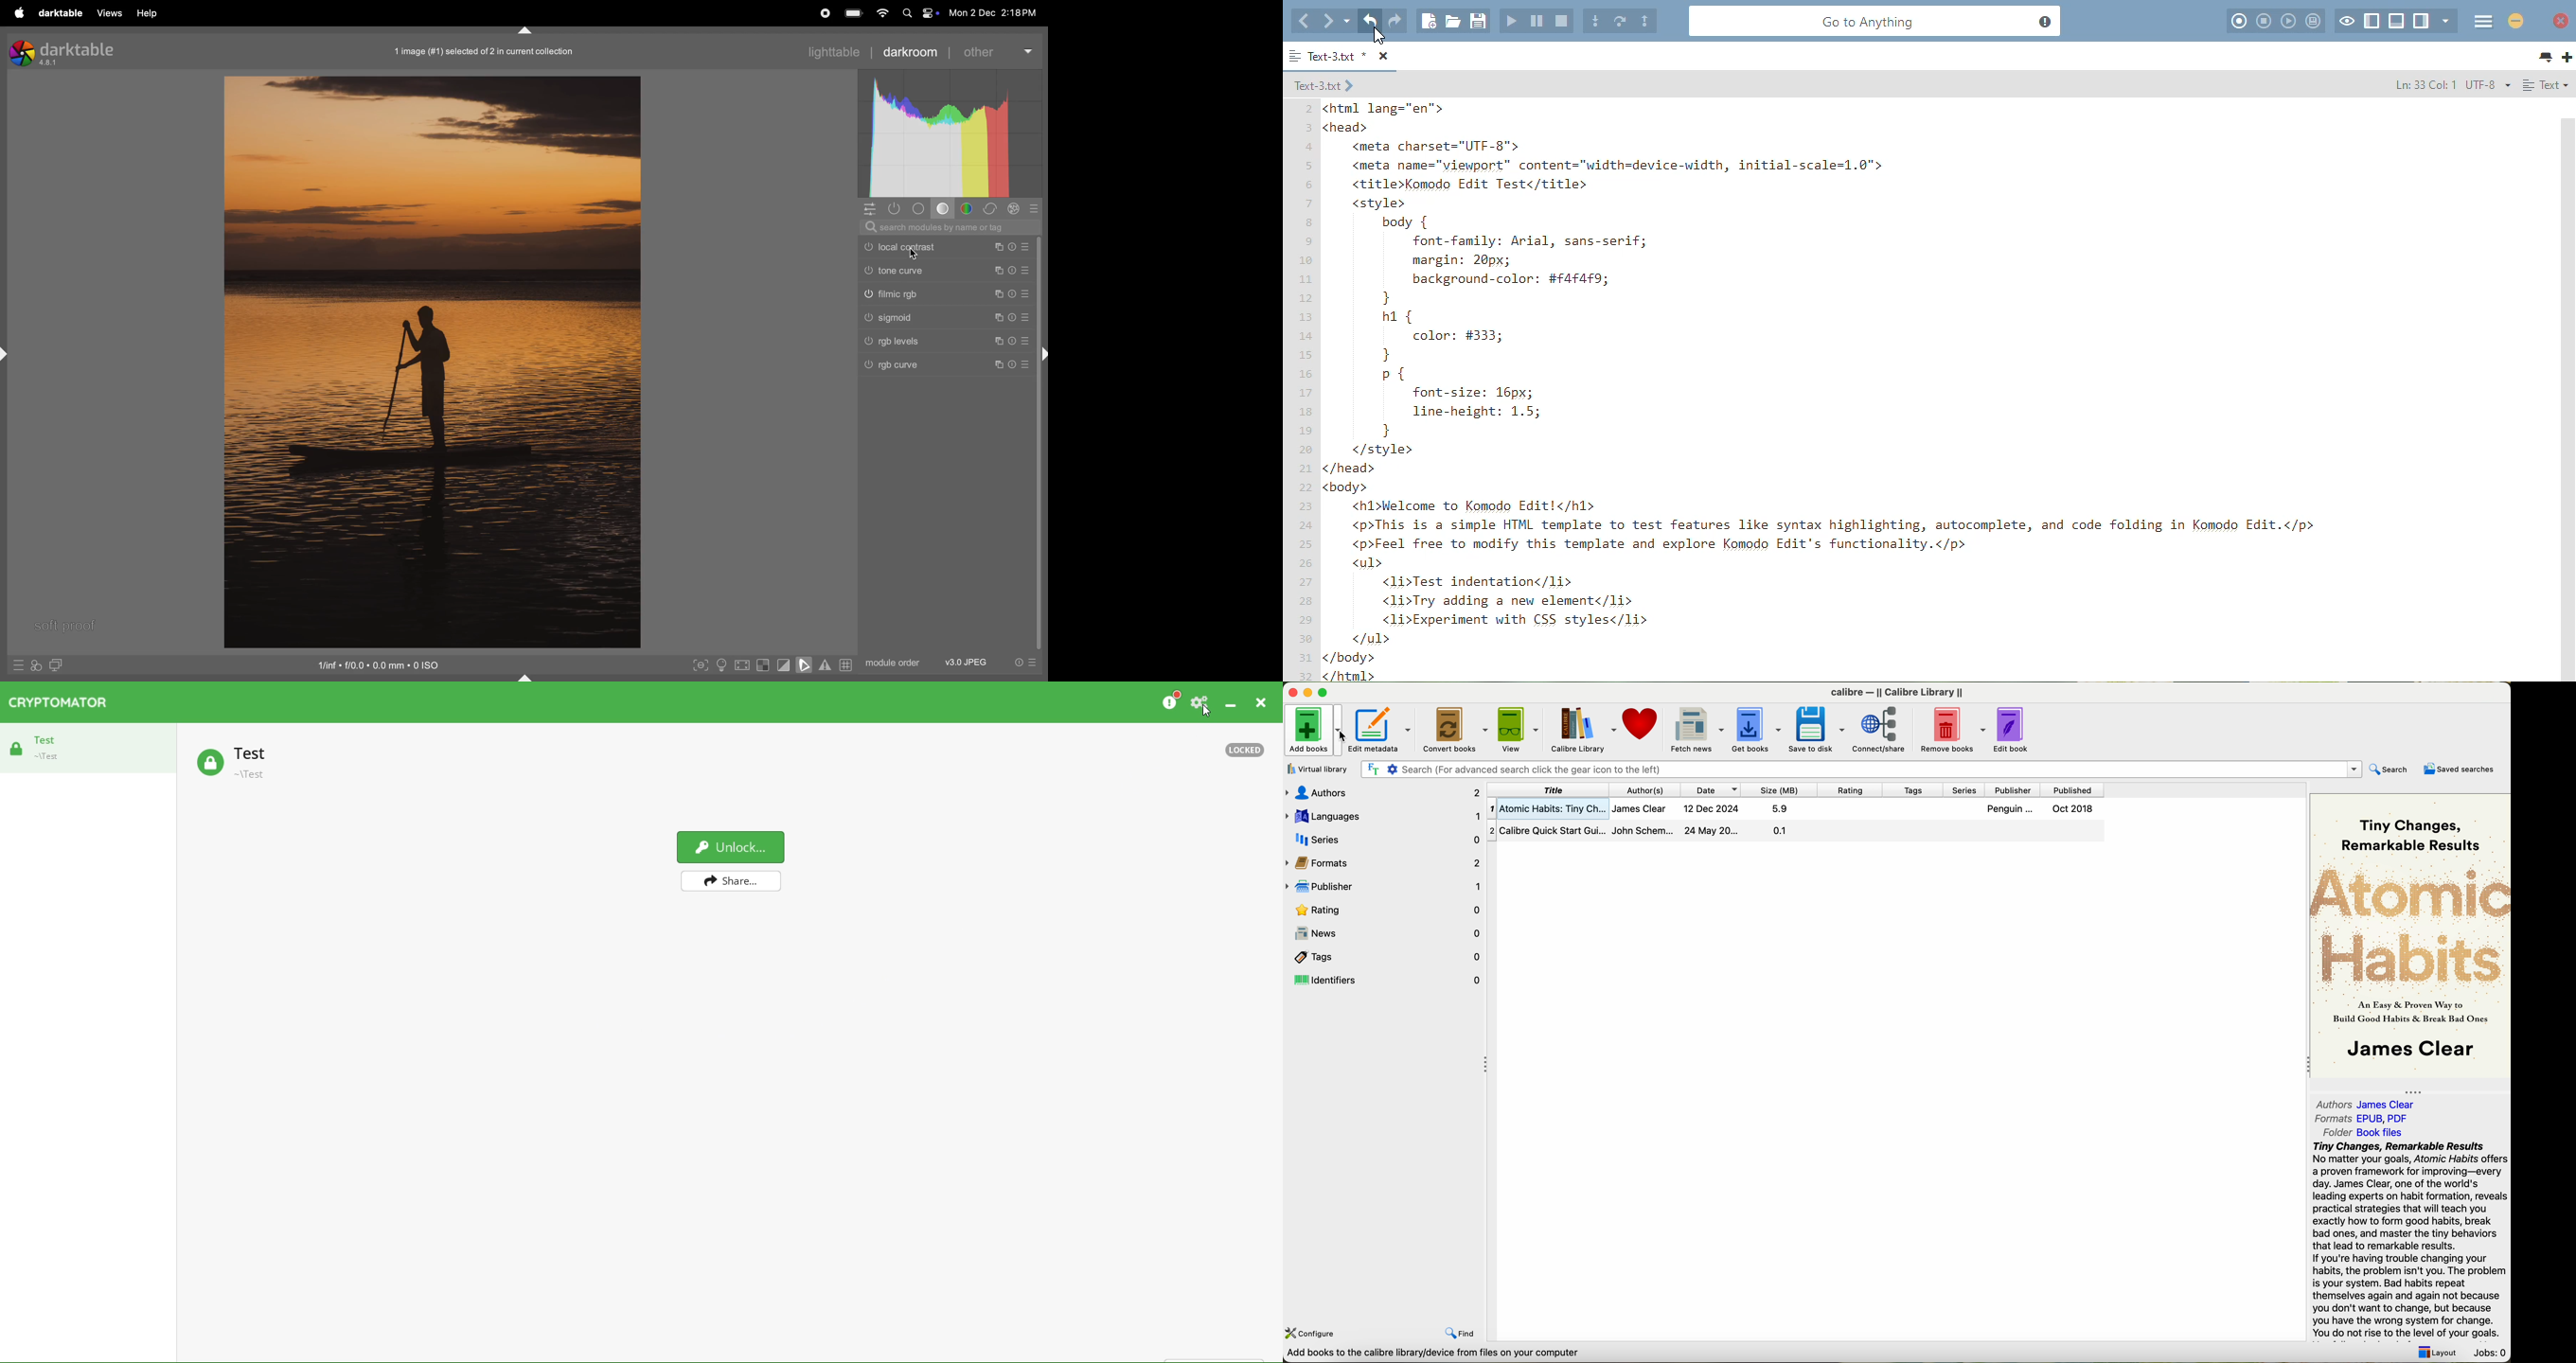  Describe the element at coordinates (1797, 832) in the screenshot. I see `second book` at that location.